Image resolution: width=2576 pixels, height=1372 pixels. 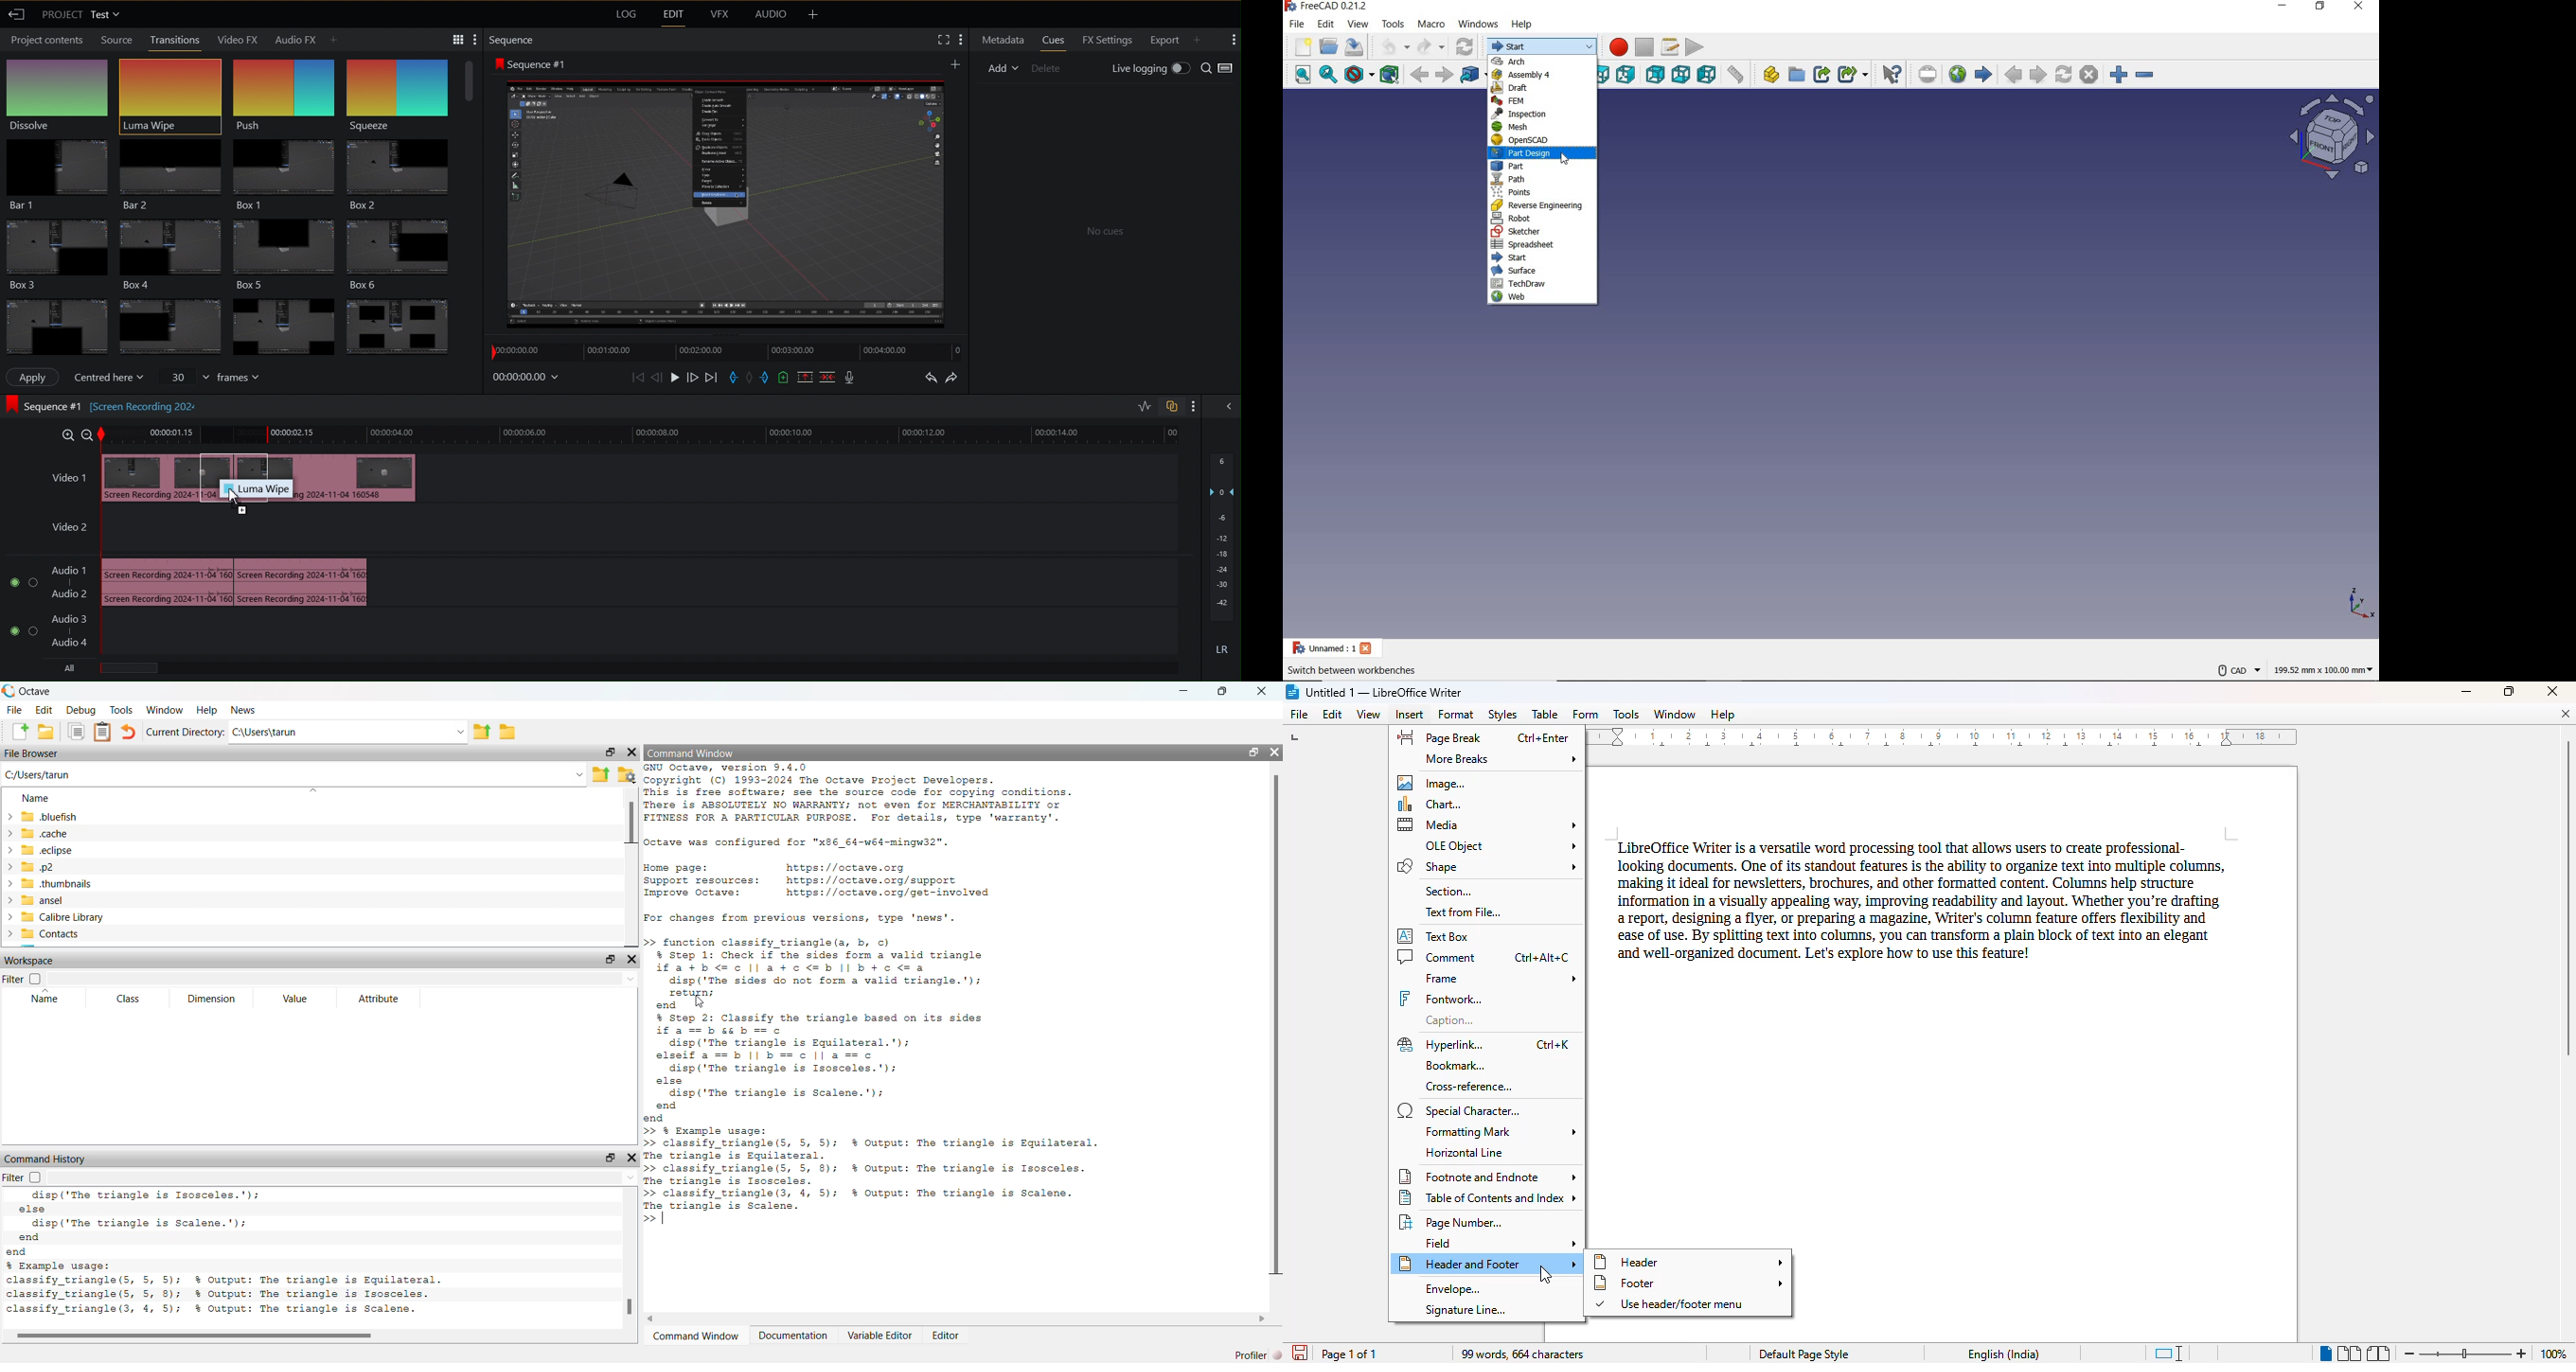 What do you see at coordinates (284, 89) in the screenshot?
I see `Push` at bounding box center [284, 89].